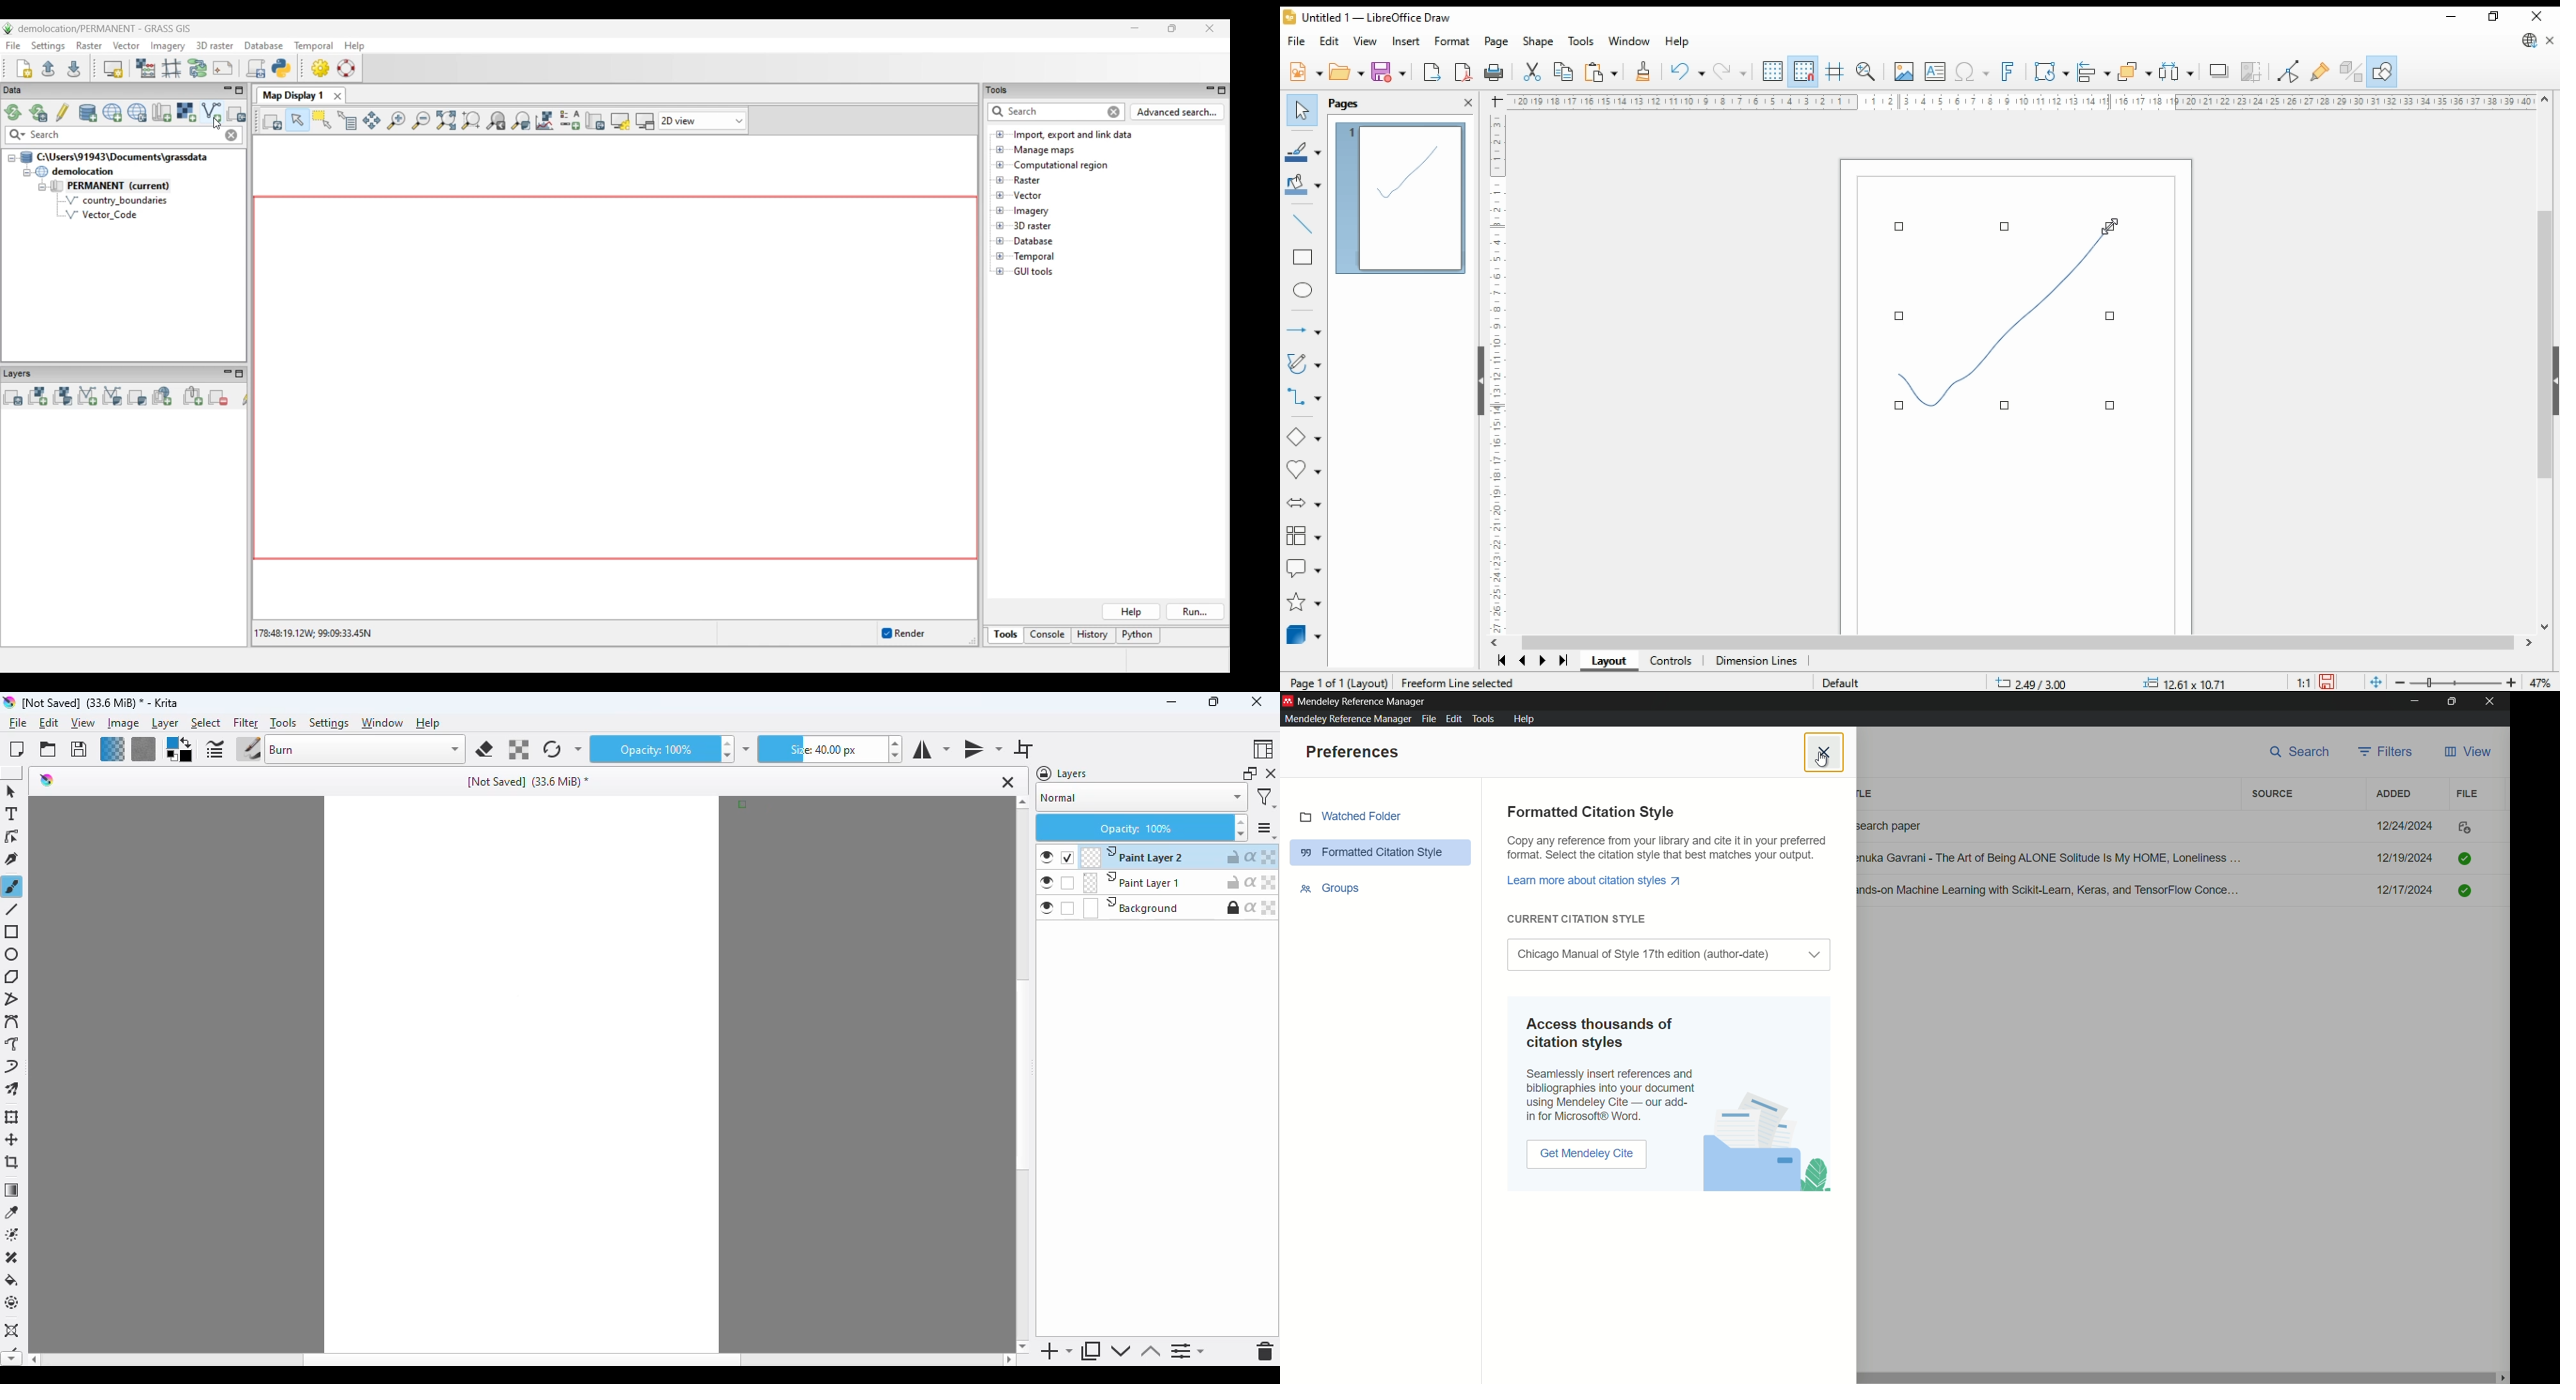 The width and height of the screenshot is (2576, 1400). Describe the element at coordinates (1303, 471) in the screenshot. I see `symbol shapes` at that location.